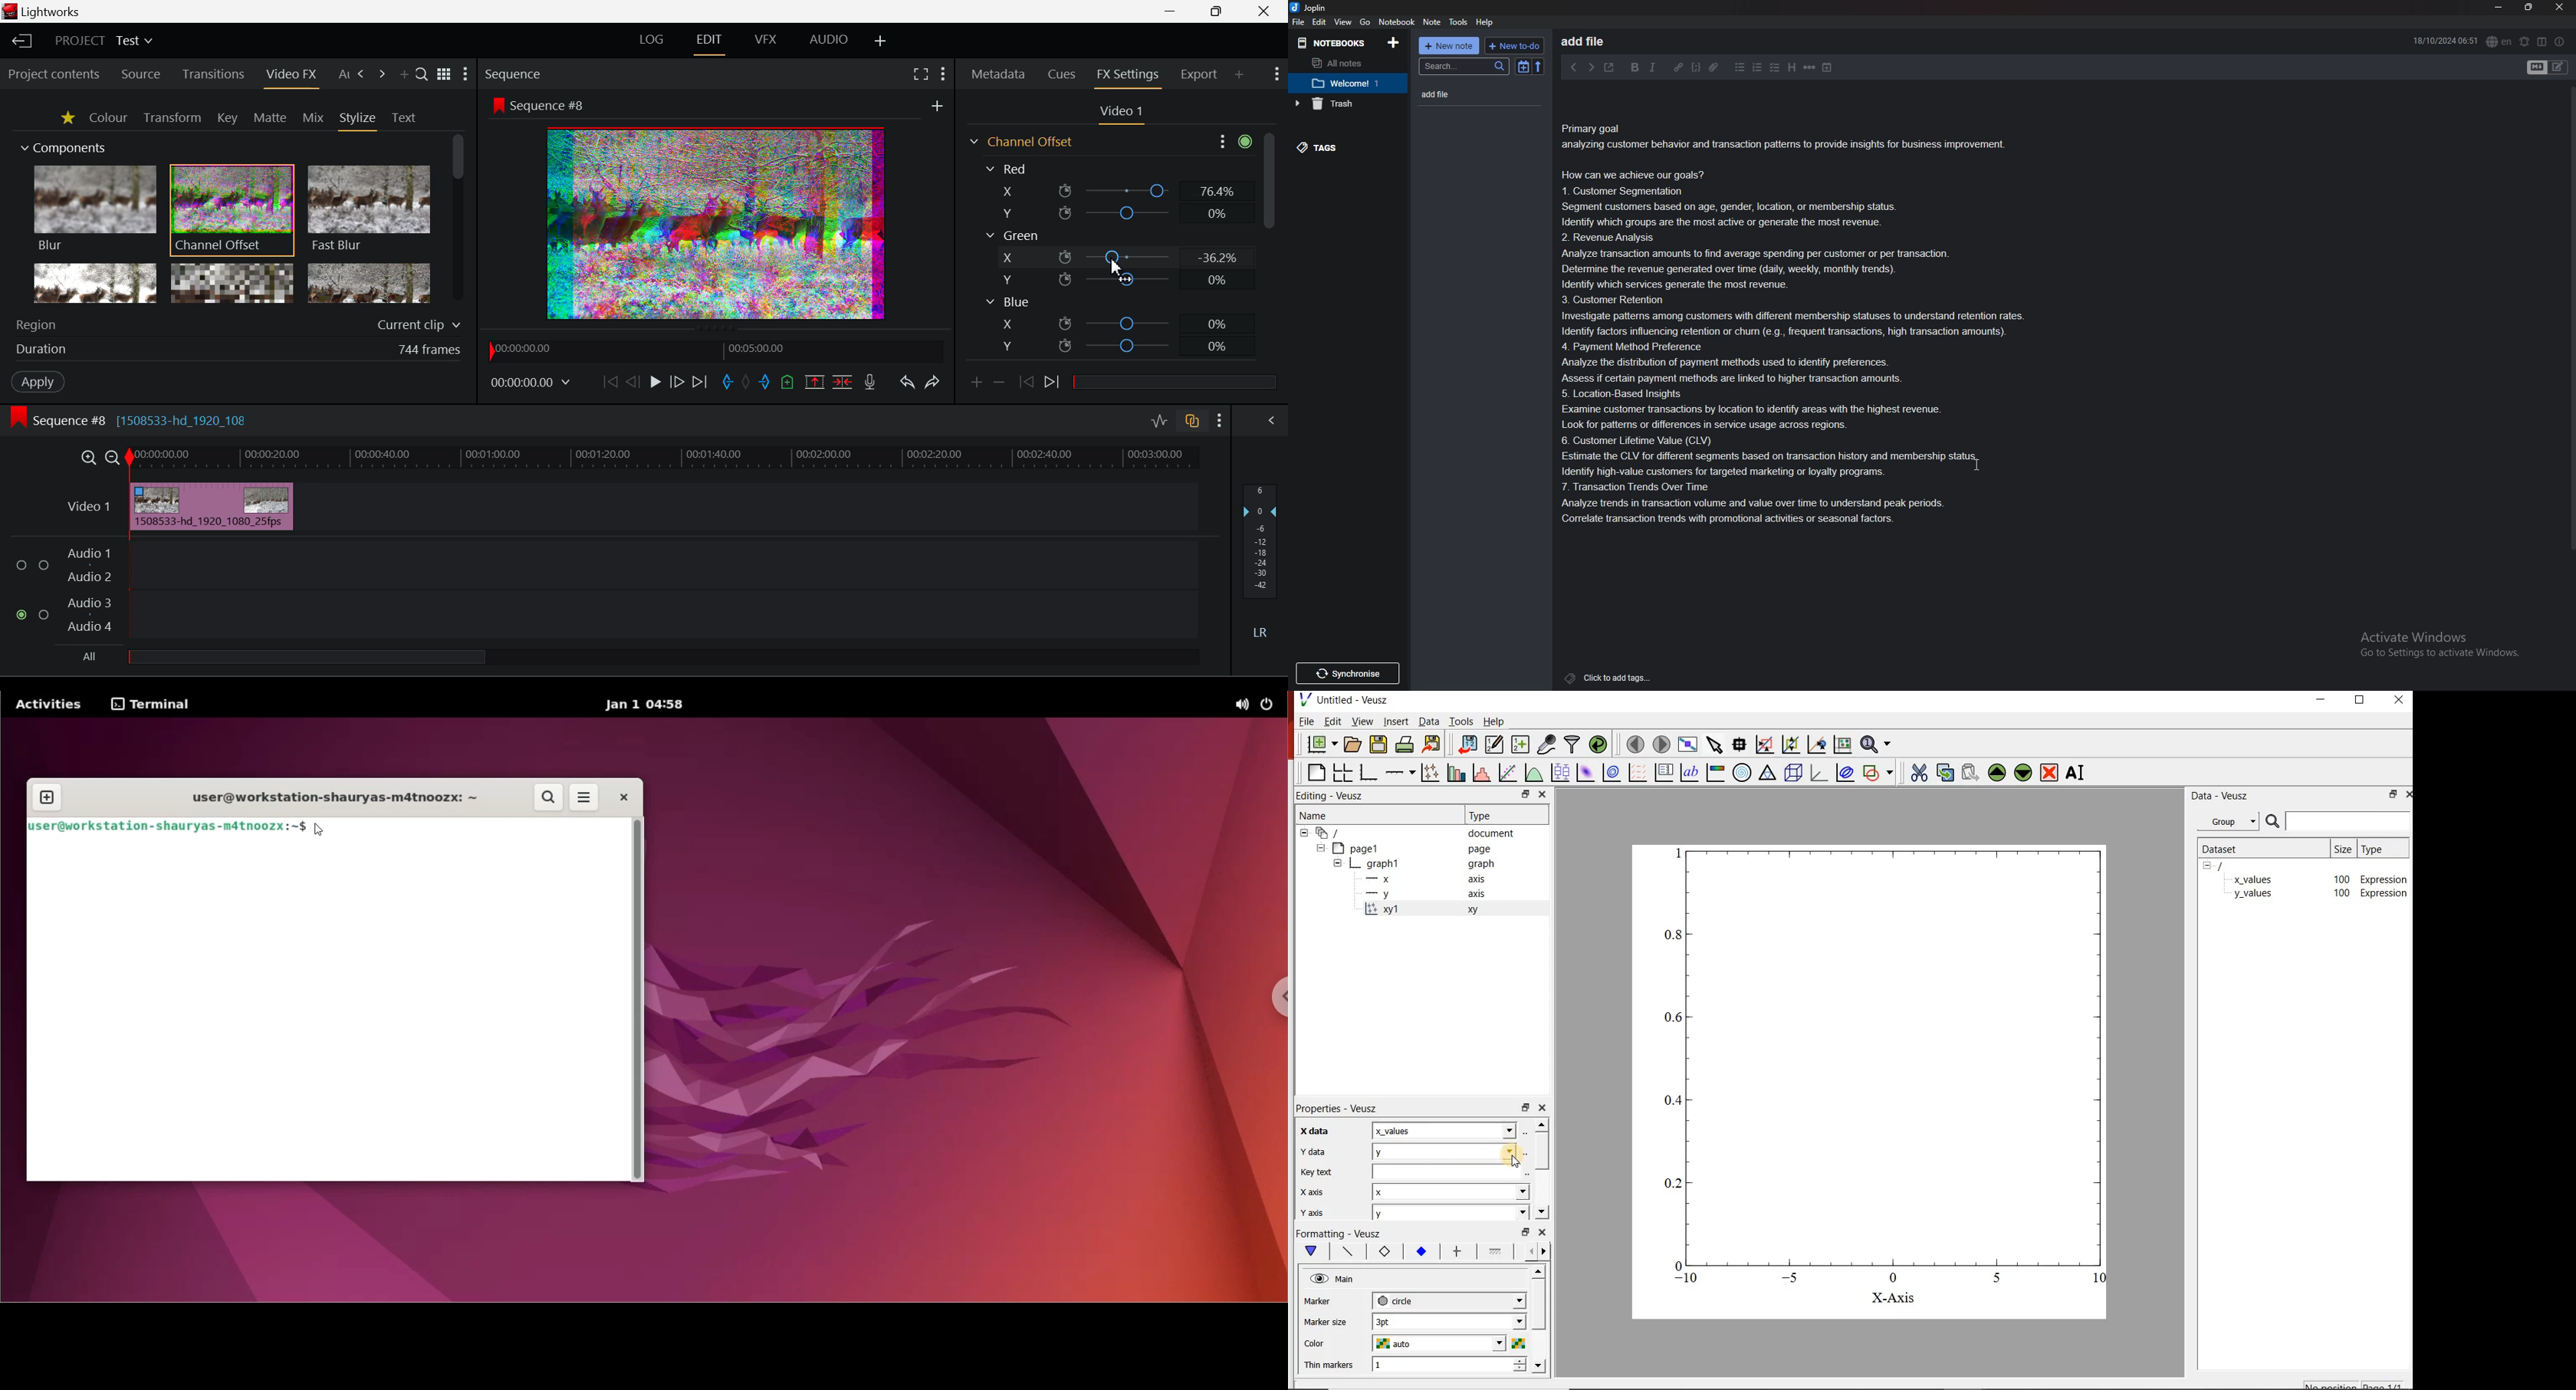  Describe the element at coordinates (1757, 68) in the screenshot. I see `Number list` at that location.